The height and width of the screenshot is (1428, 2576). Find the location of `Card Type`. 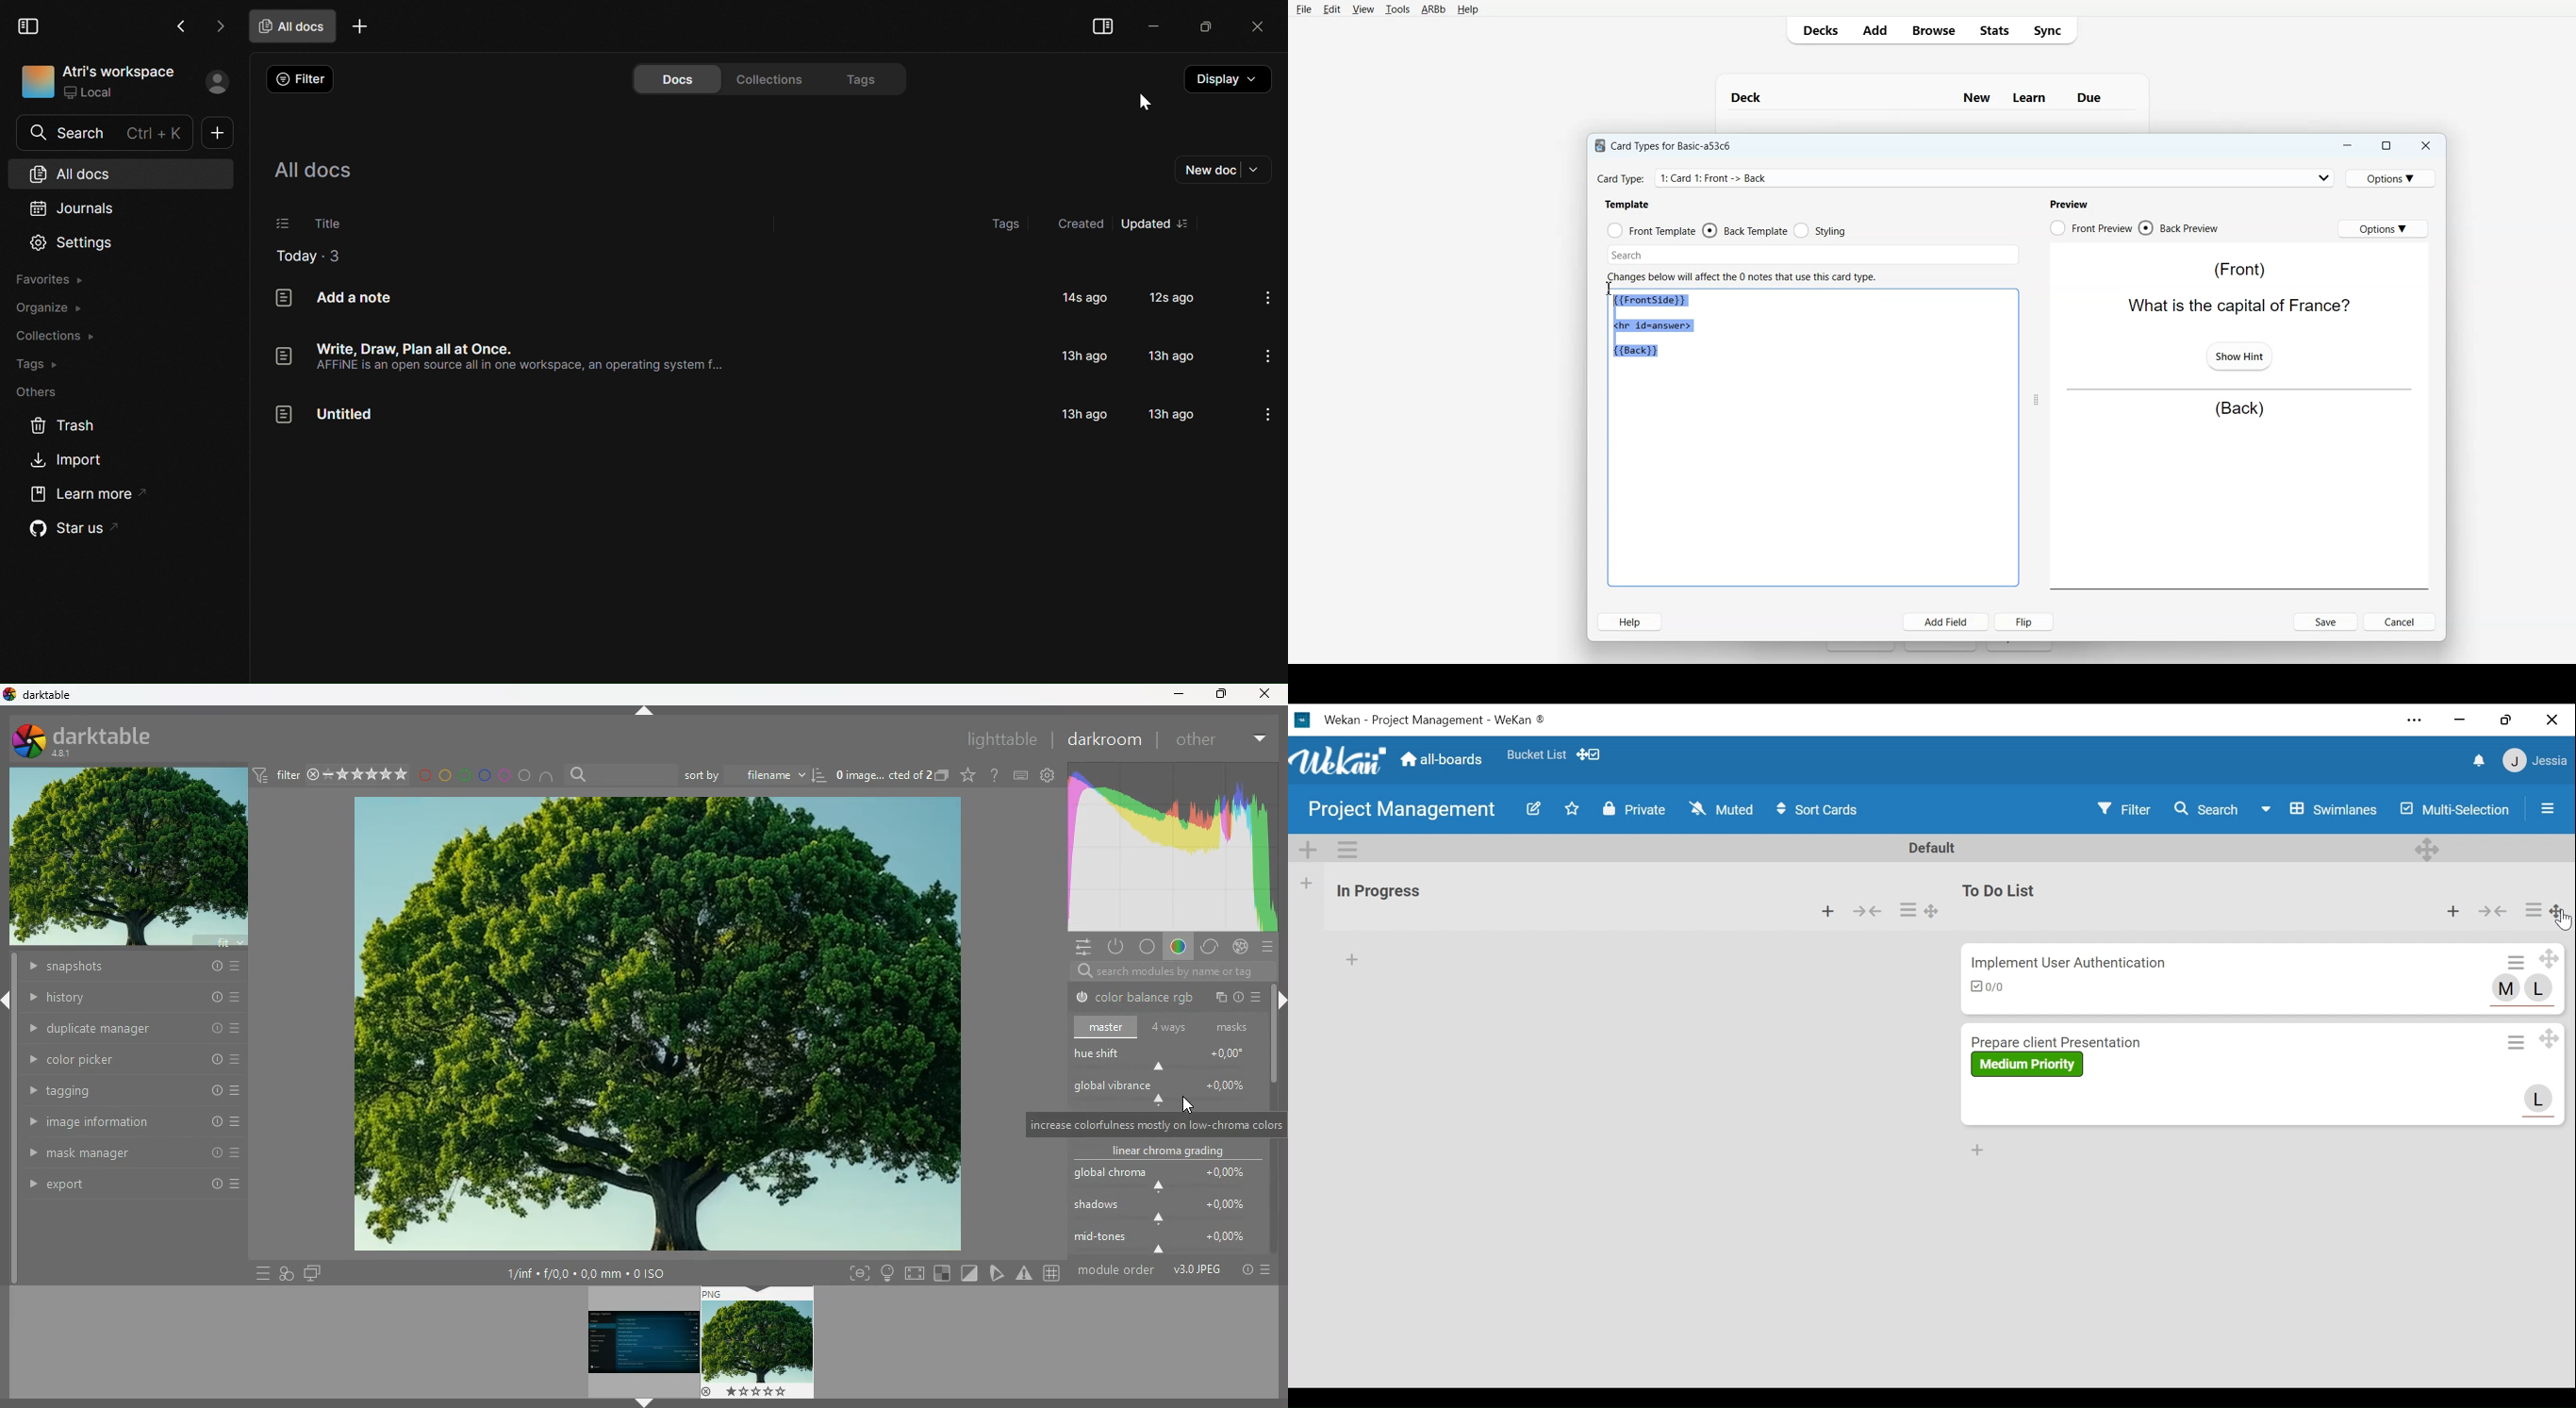

Card Type is located at coordinates (1966, 178).